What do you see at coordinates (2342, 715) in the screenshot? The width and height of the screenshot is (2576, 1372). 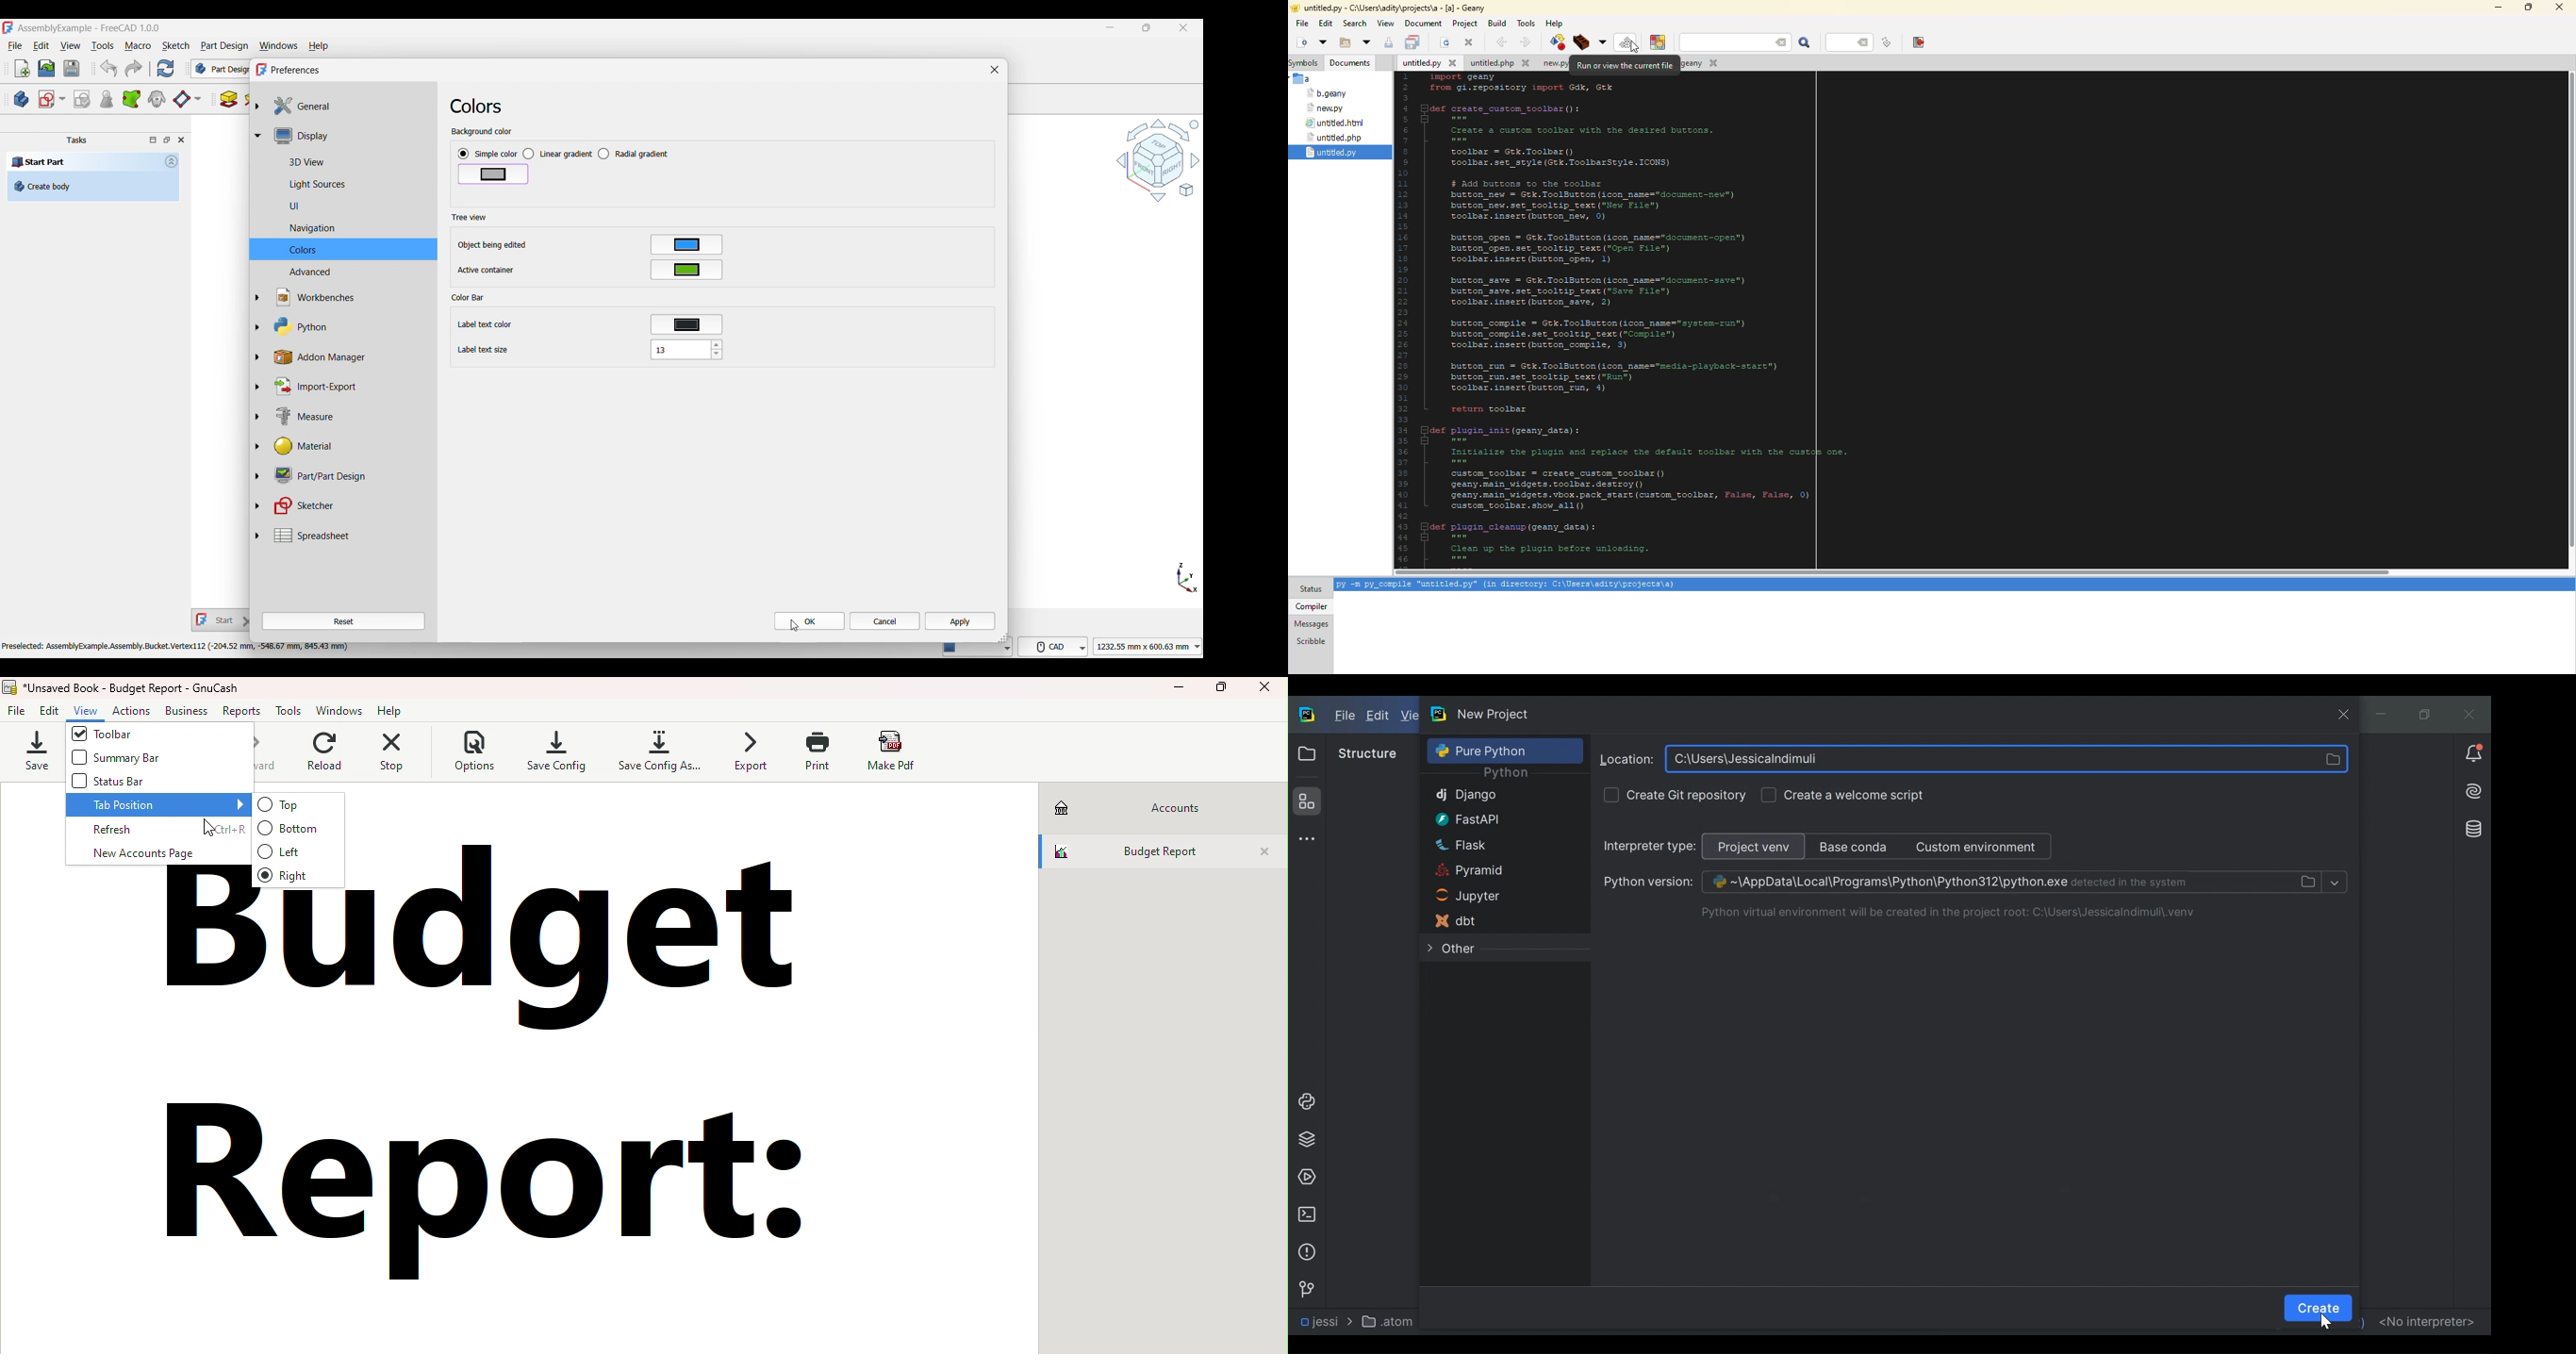 I see `close` at bounding box center [2342, 715].